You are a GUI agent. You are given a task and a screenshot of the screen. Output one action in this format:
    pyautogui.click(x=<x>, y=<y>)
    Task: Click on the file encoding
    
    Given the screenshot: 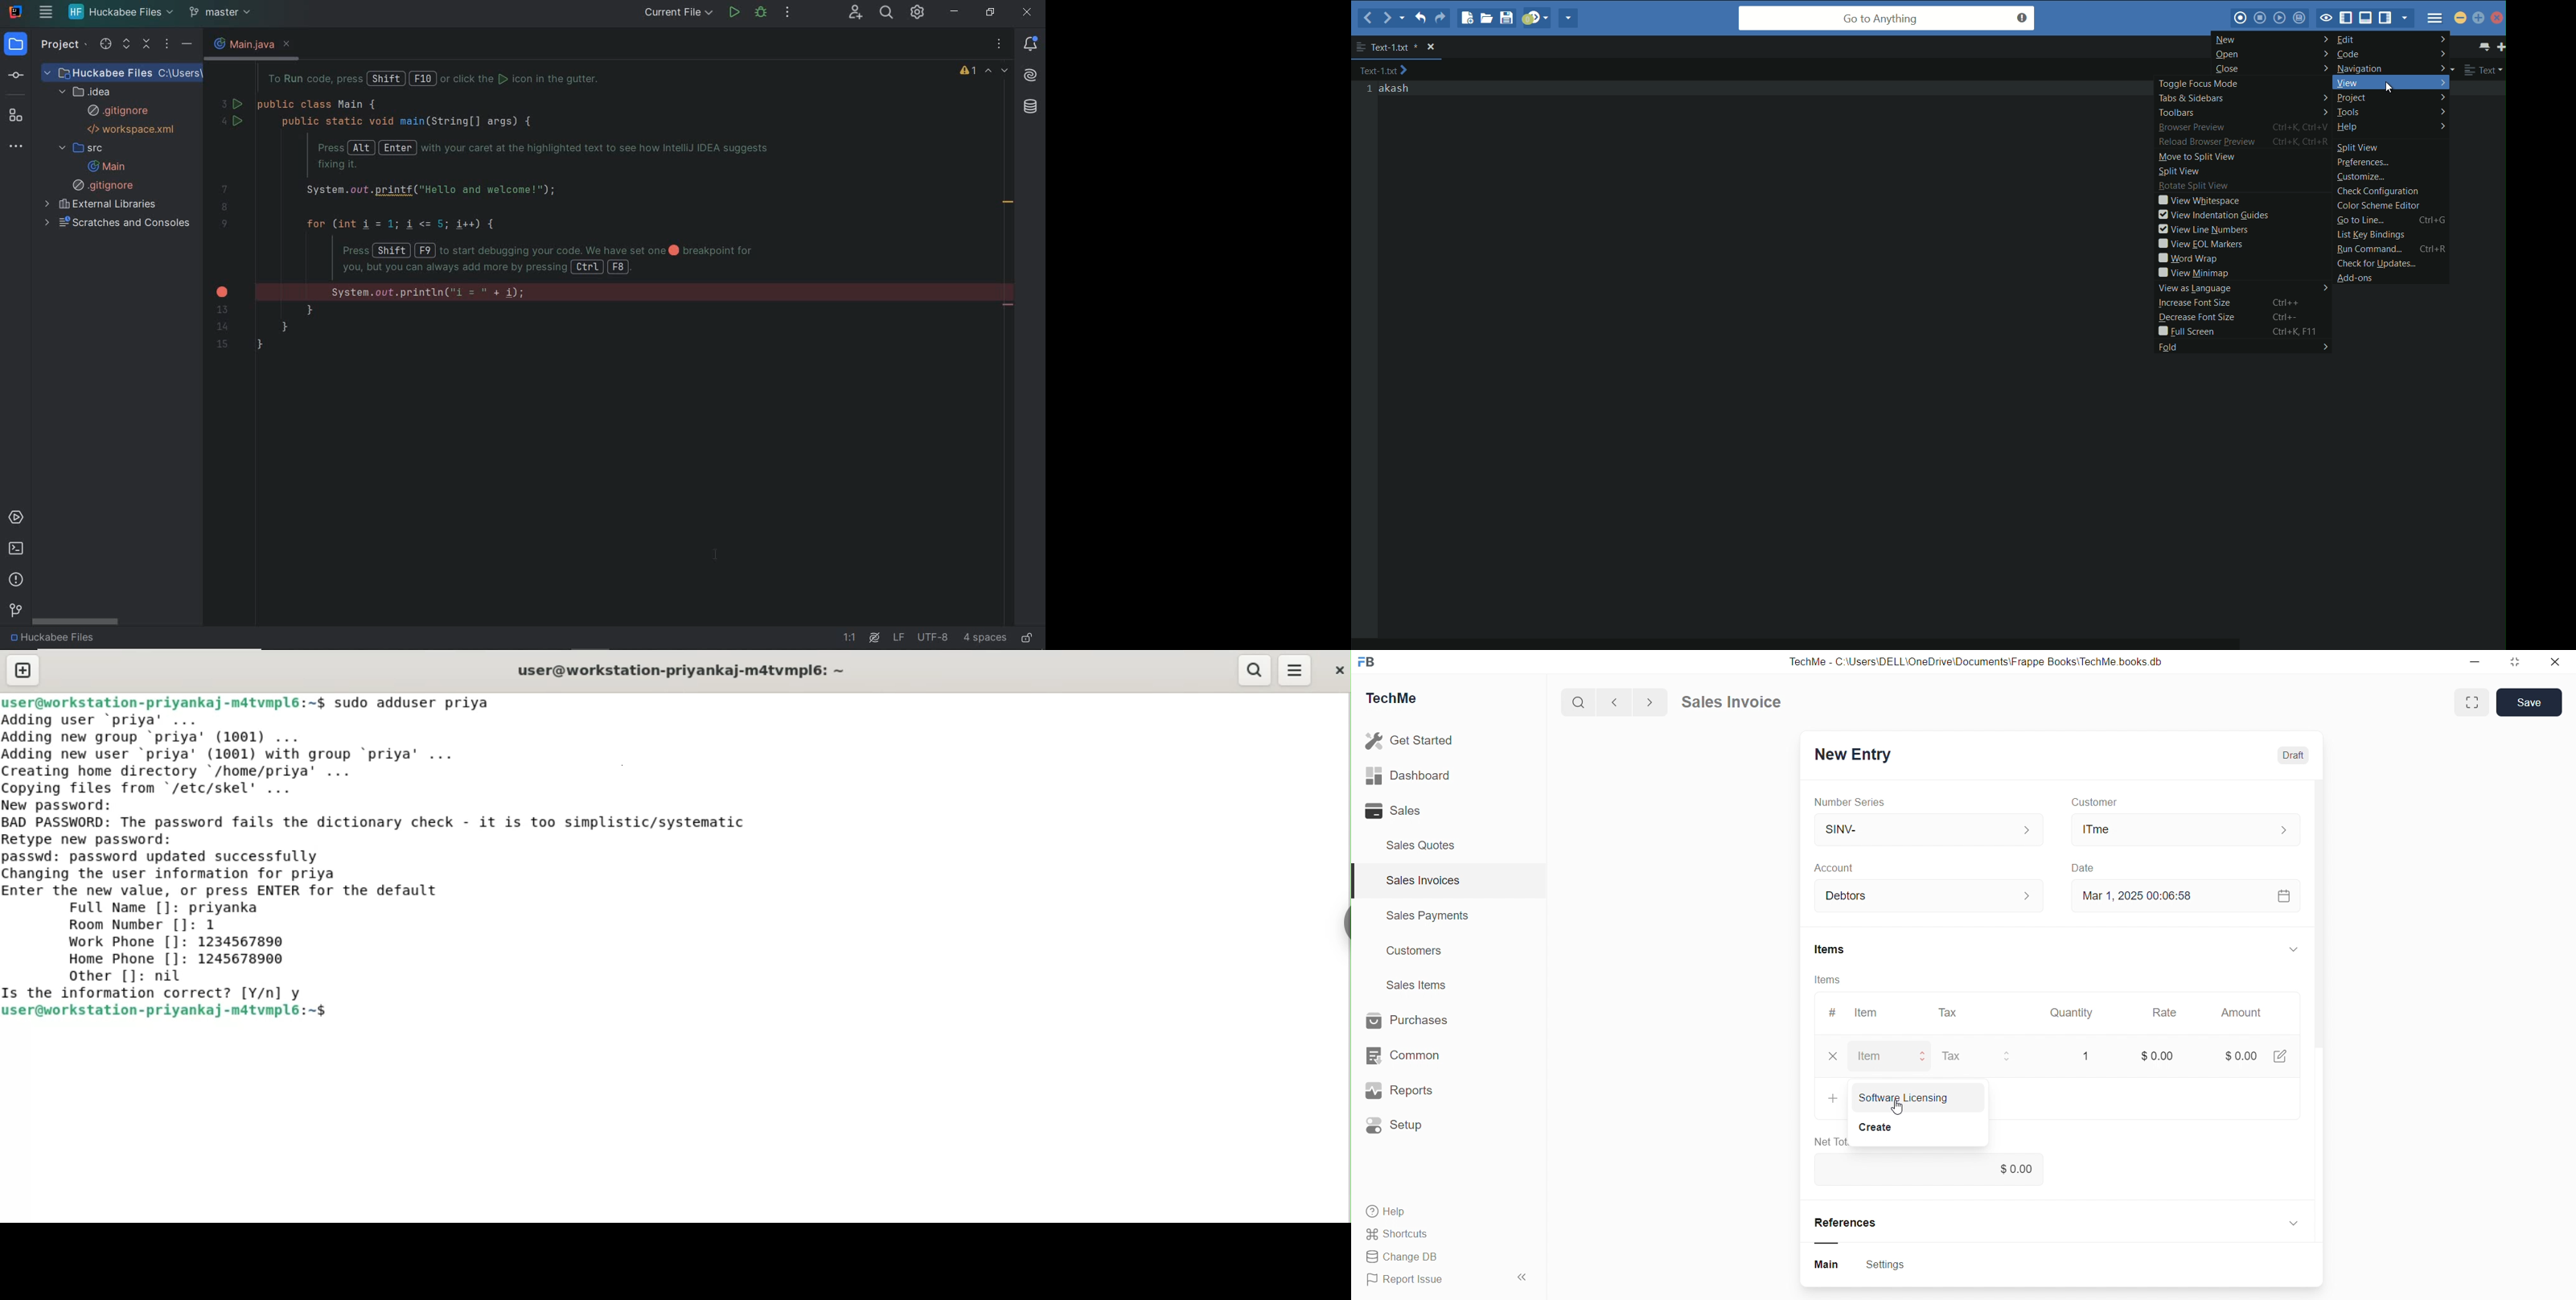 What is the action you would take?
    pyautogui.click(x=932, y=637)
    